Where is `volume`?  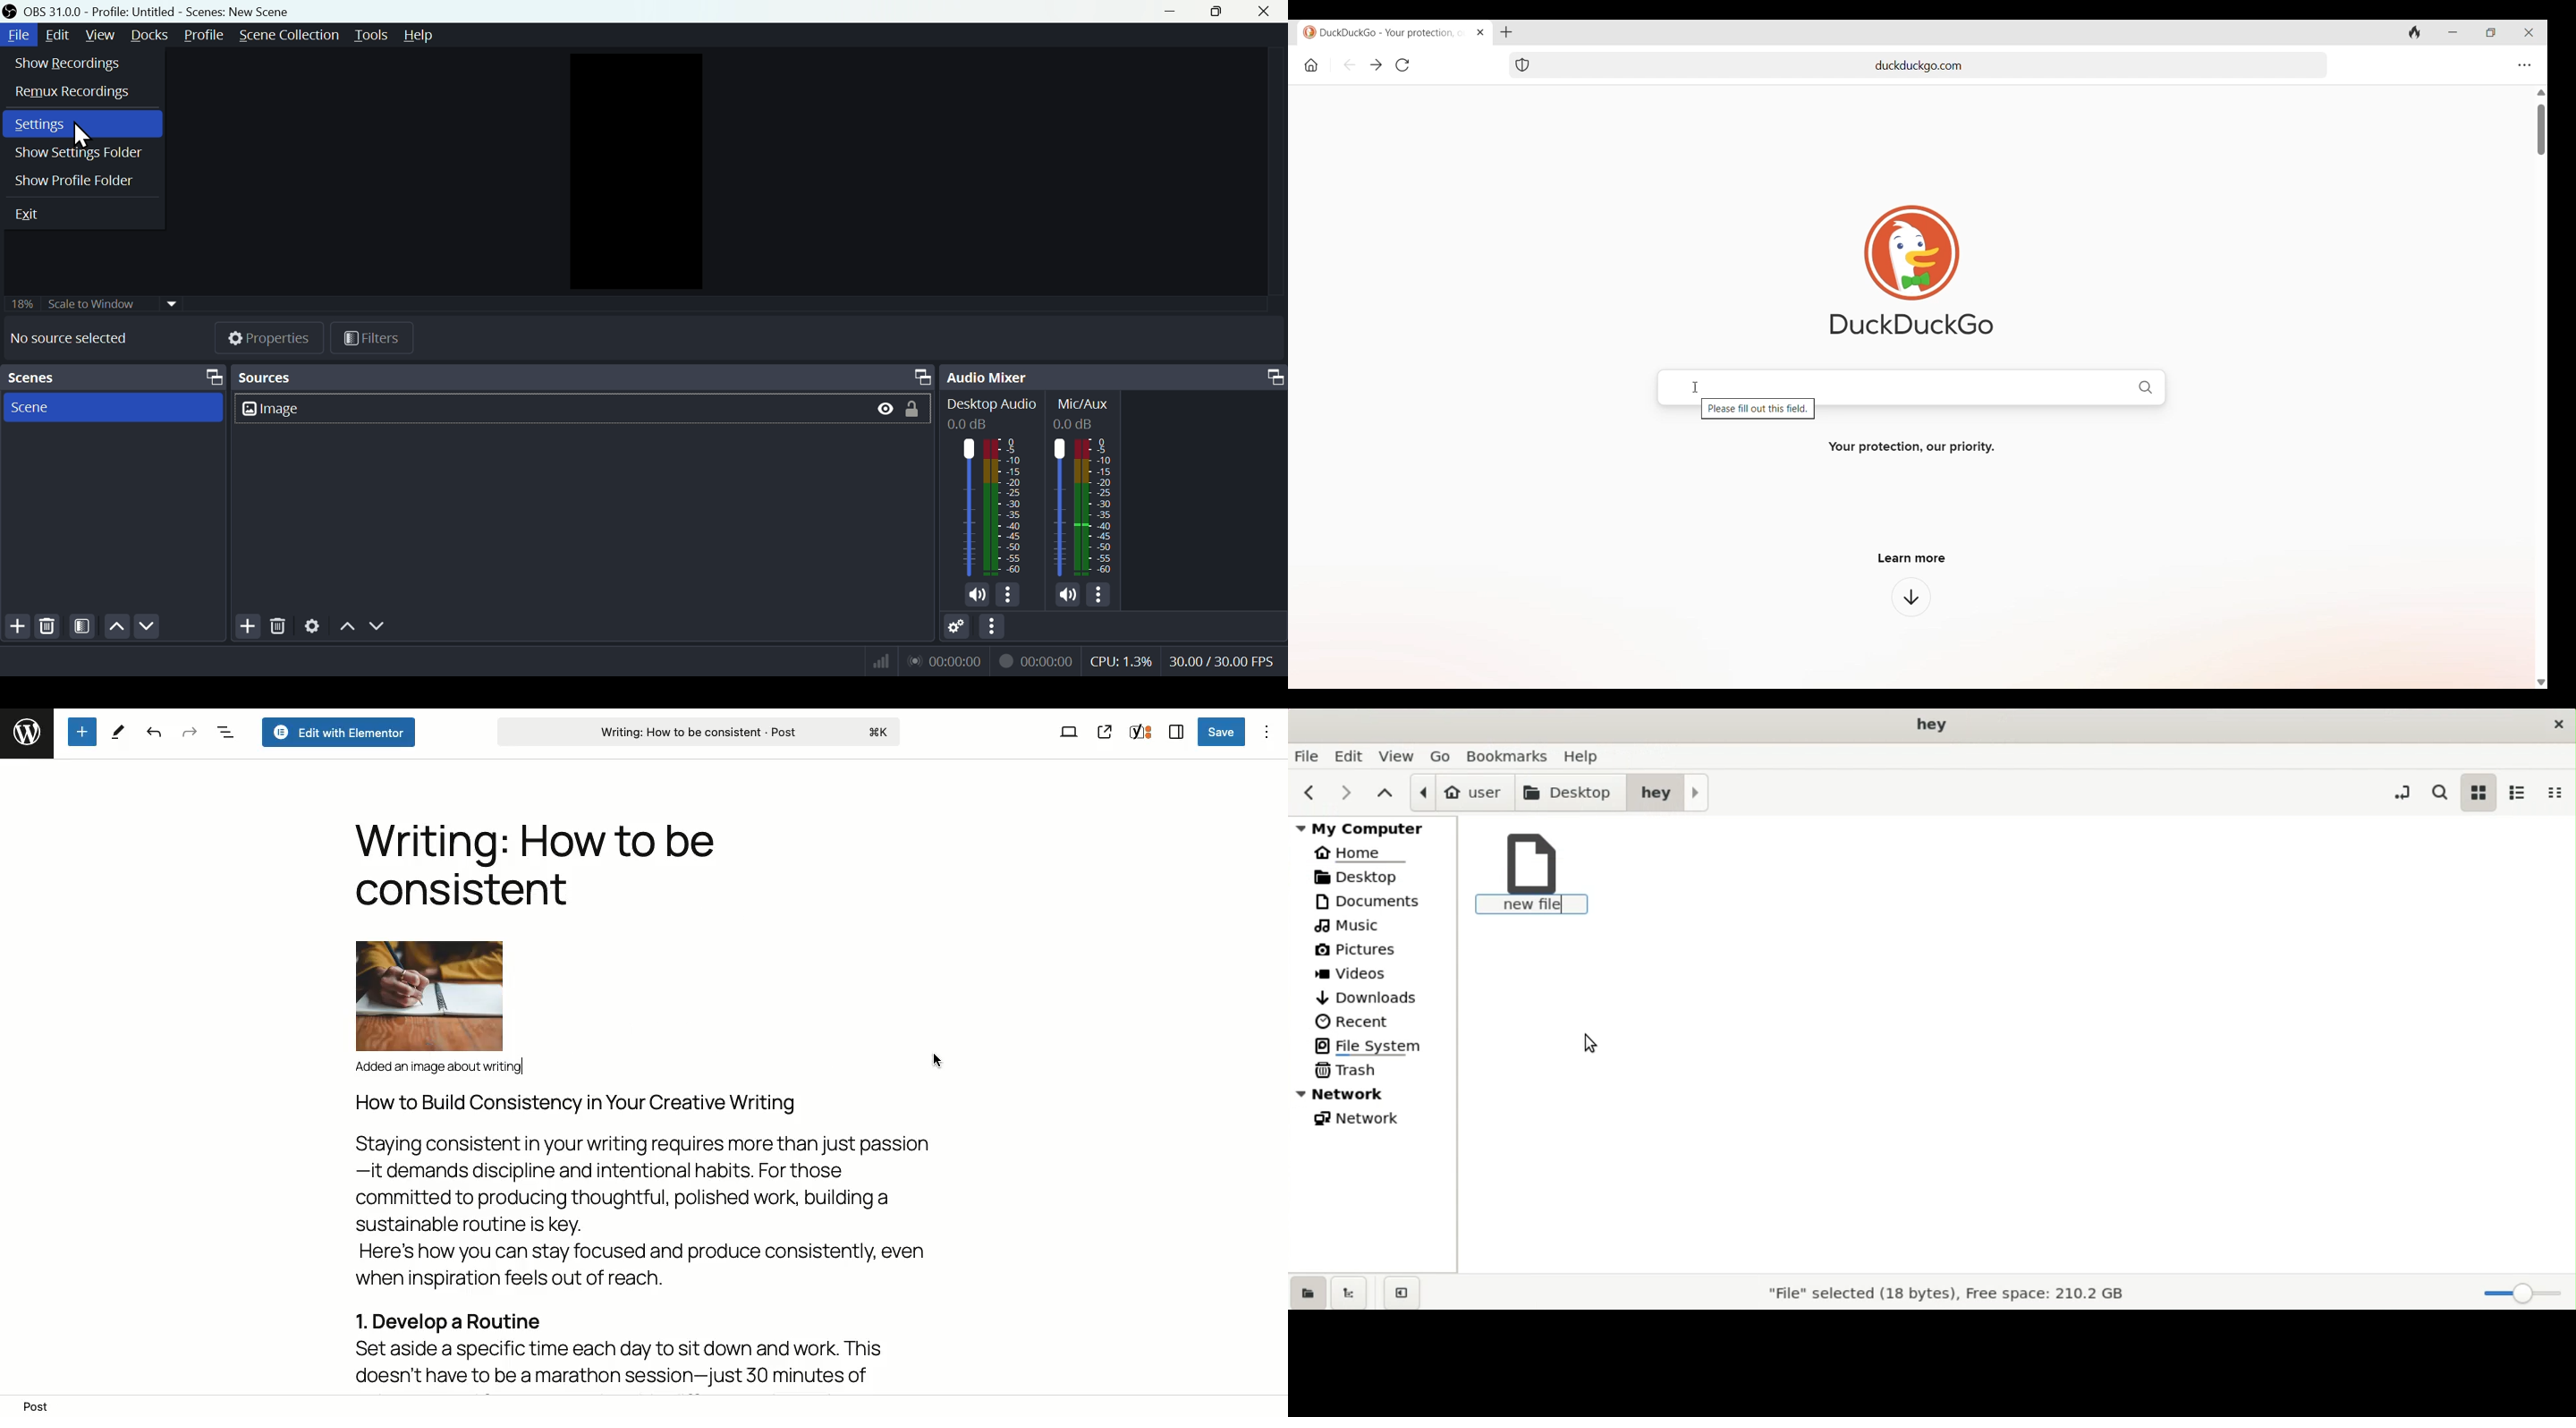
volume is located at coordinates (976, 596).